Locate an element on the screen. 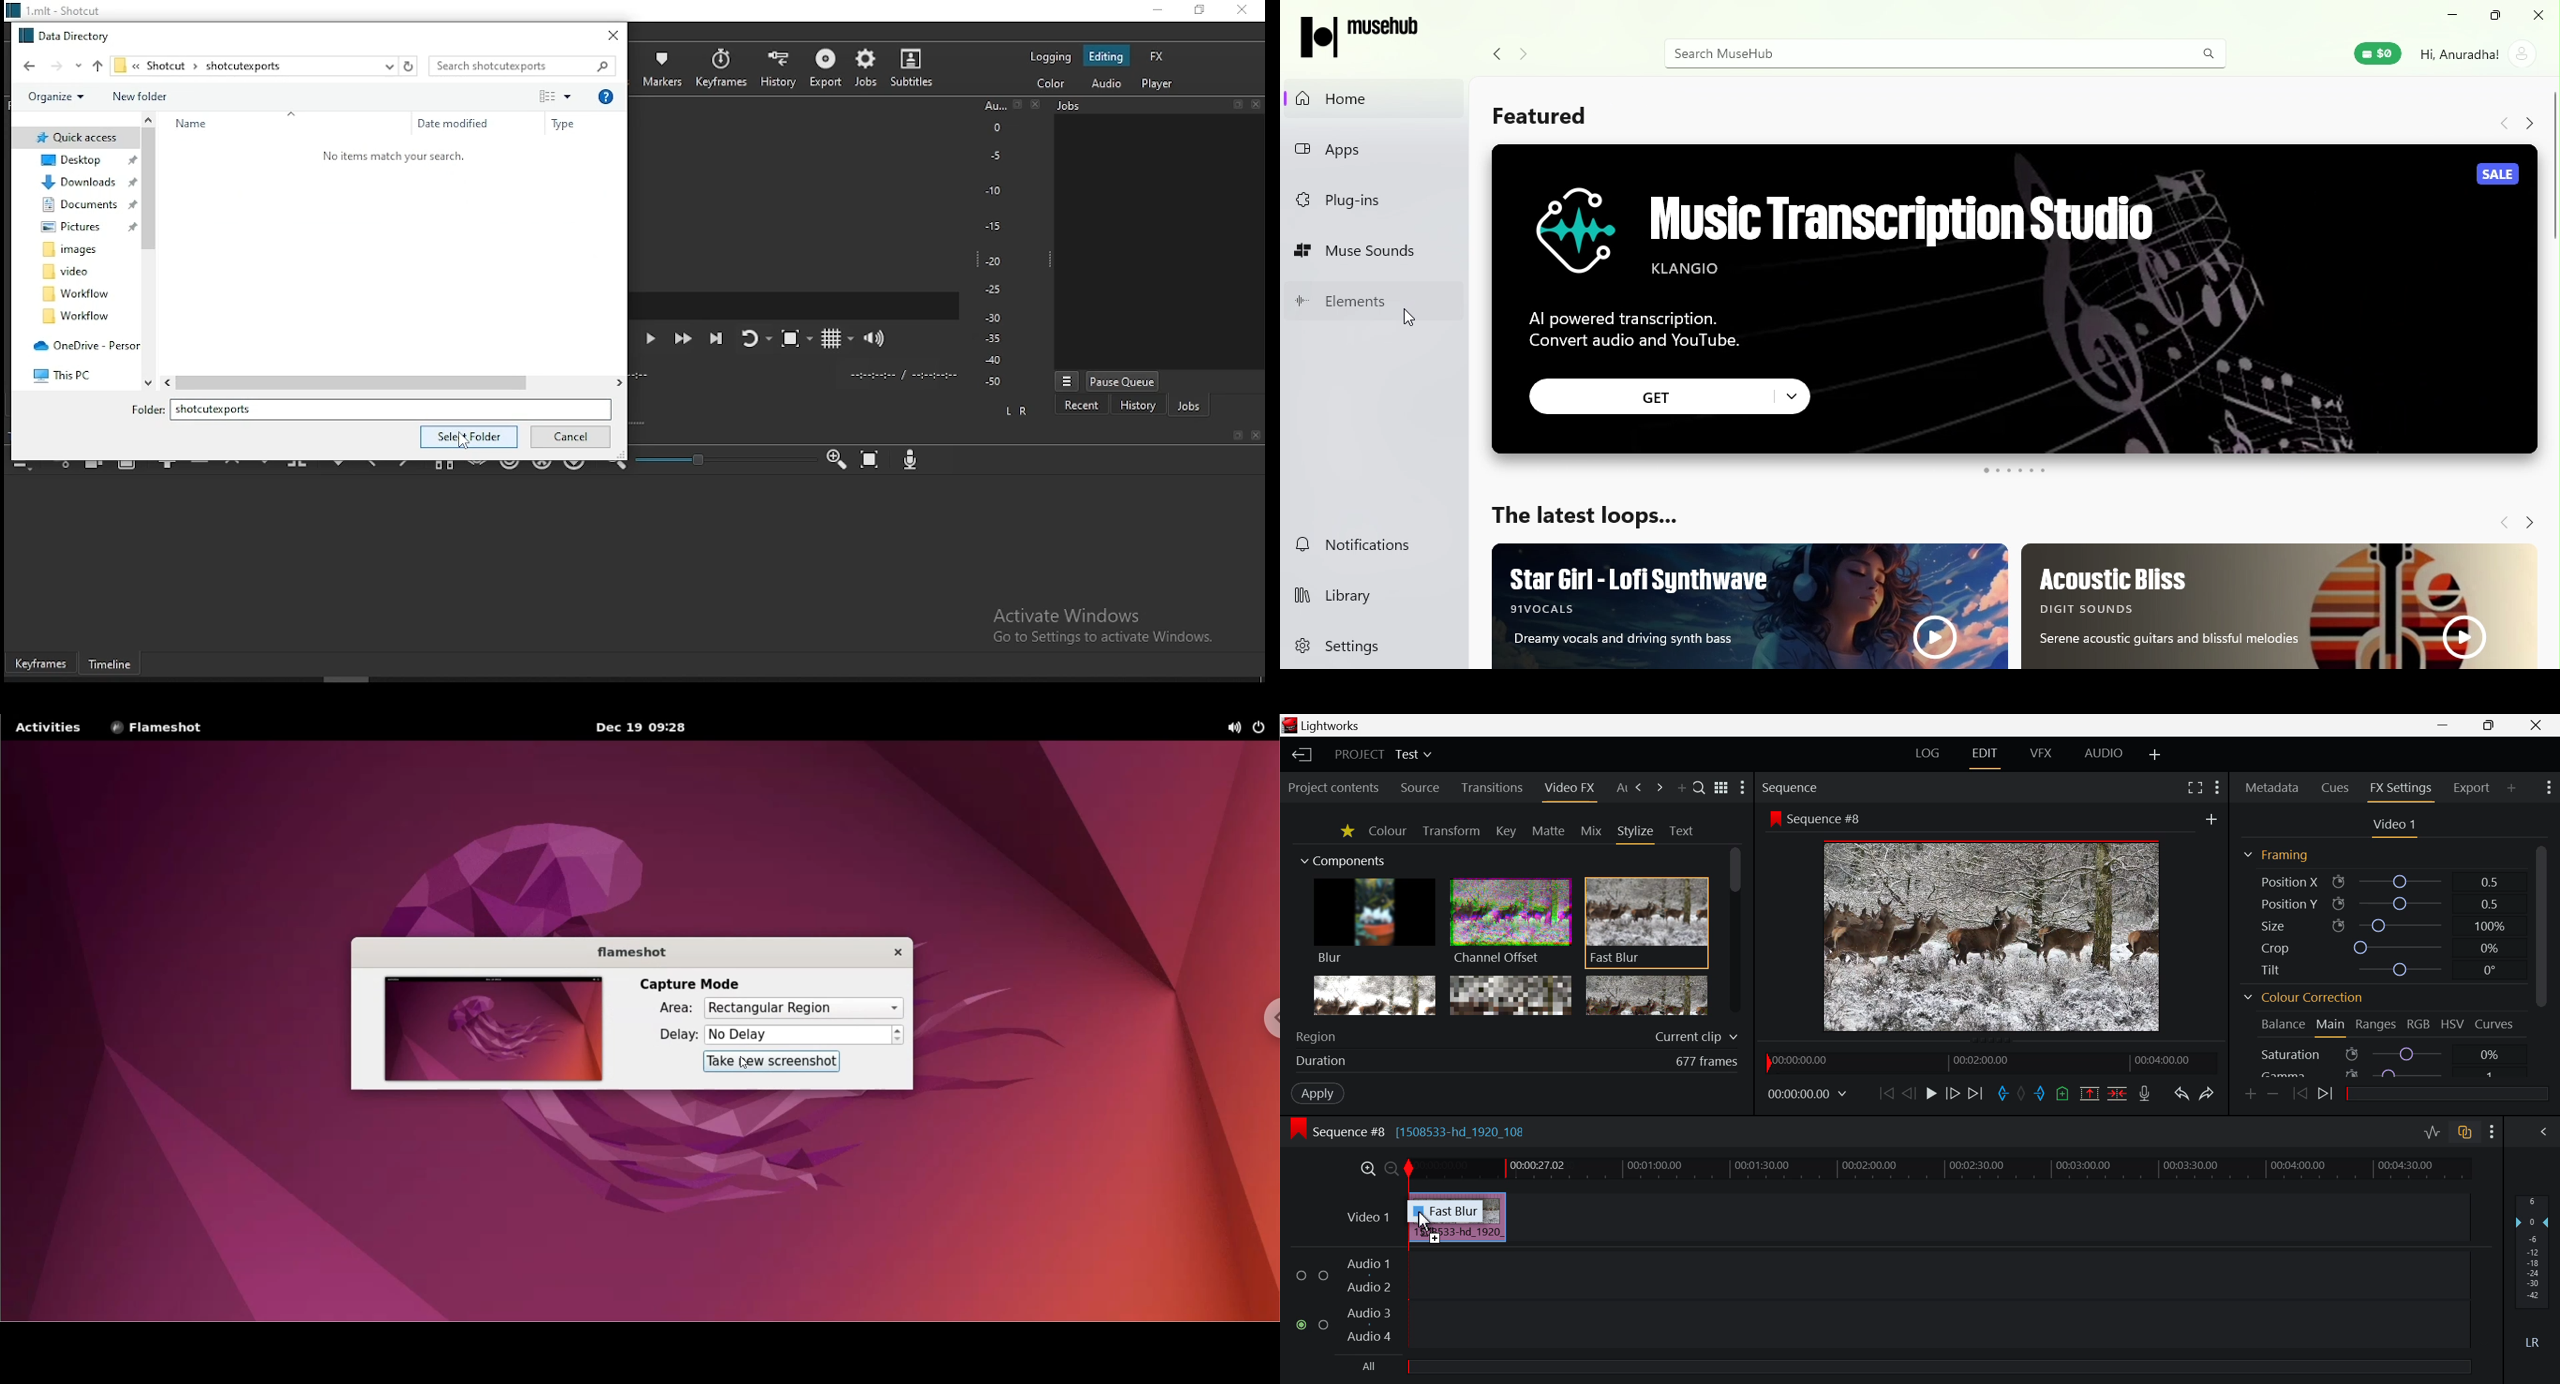 The width and height of the screenshot is (2576, 1400). Curves is located at coordinates (2493, 1025).